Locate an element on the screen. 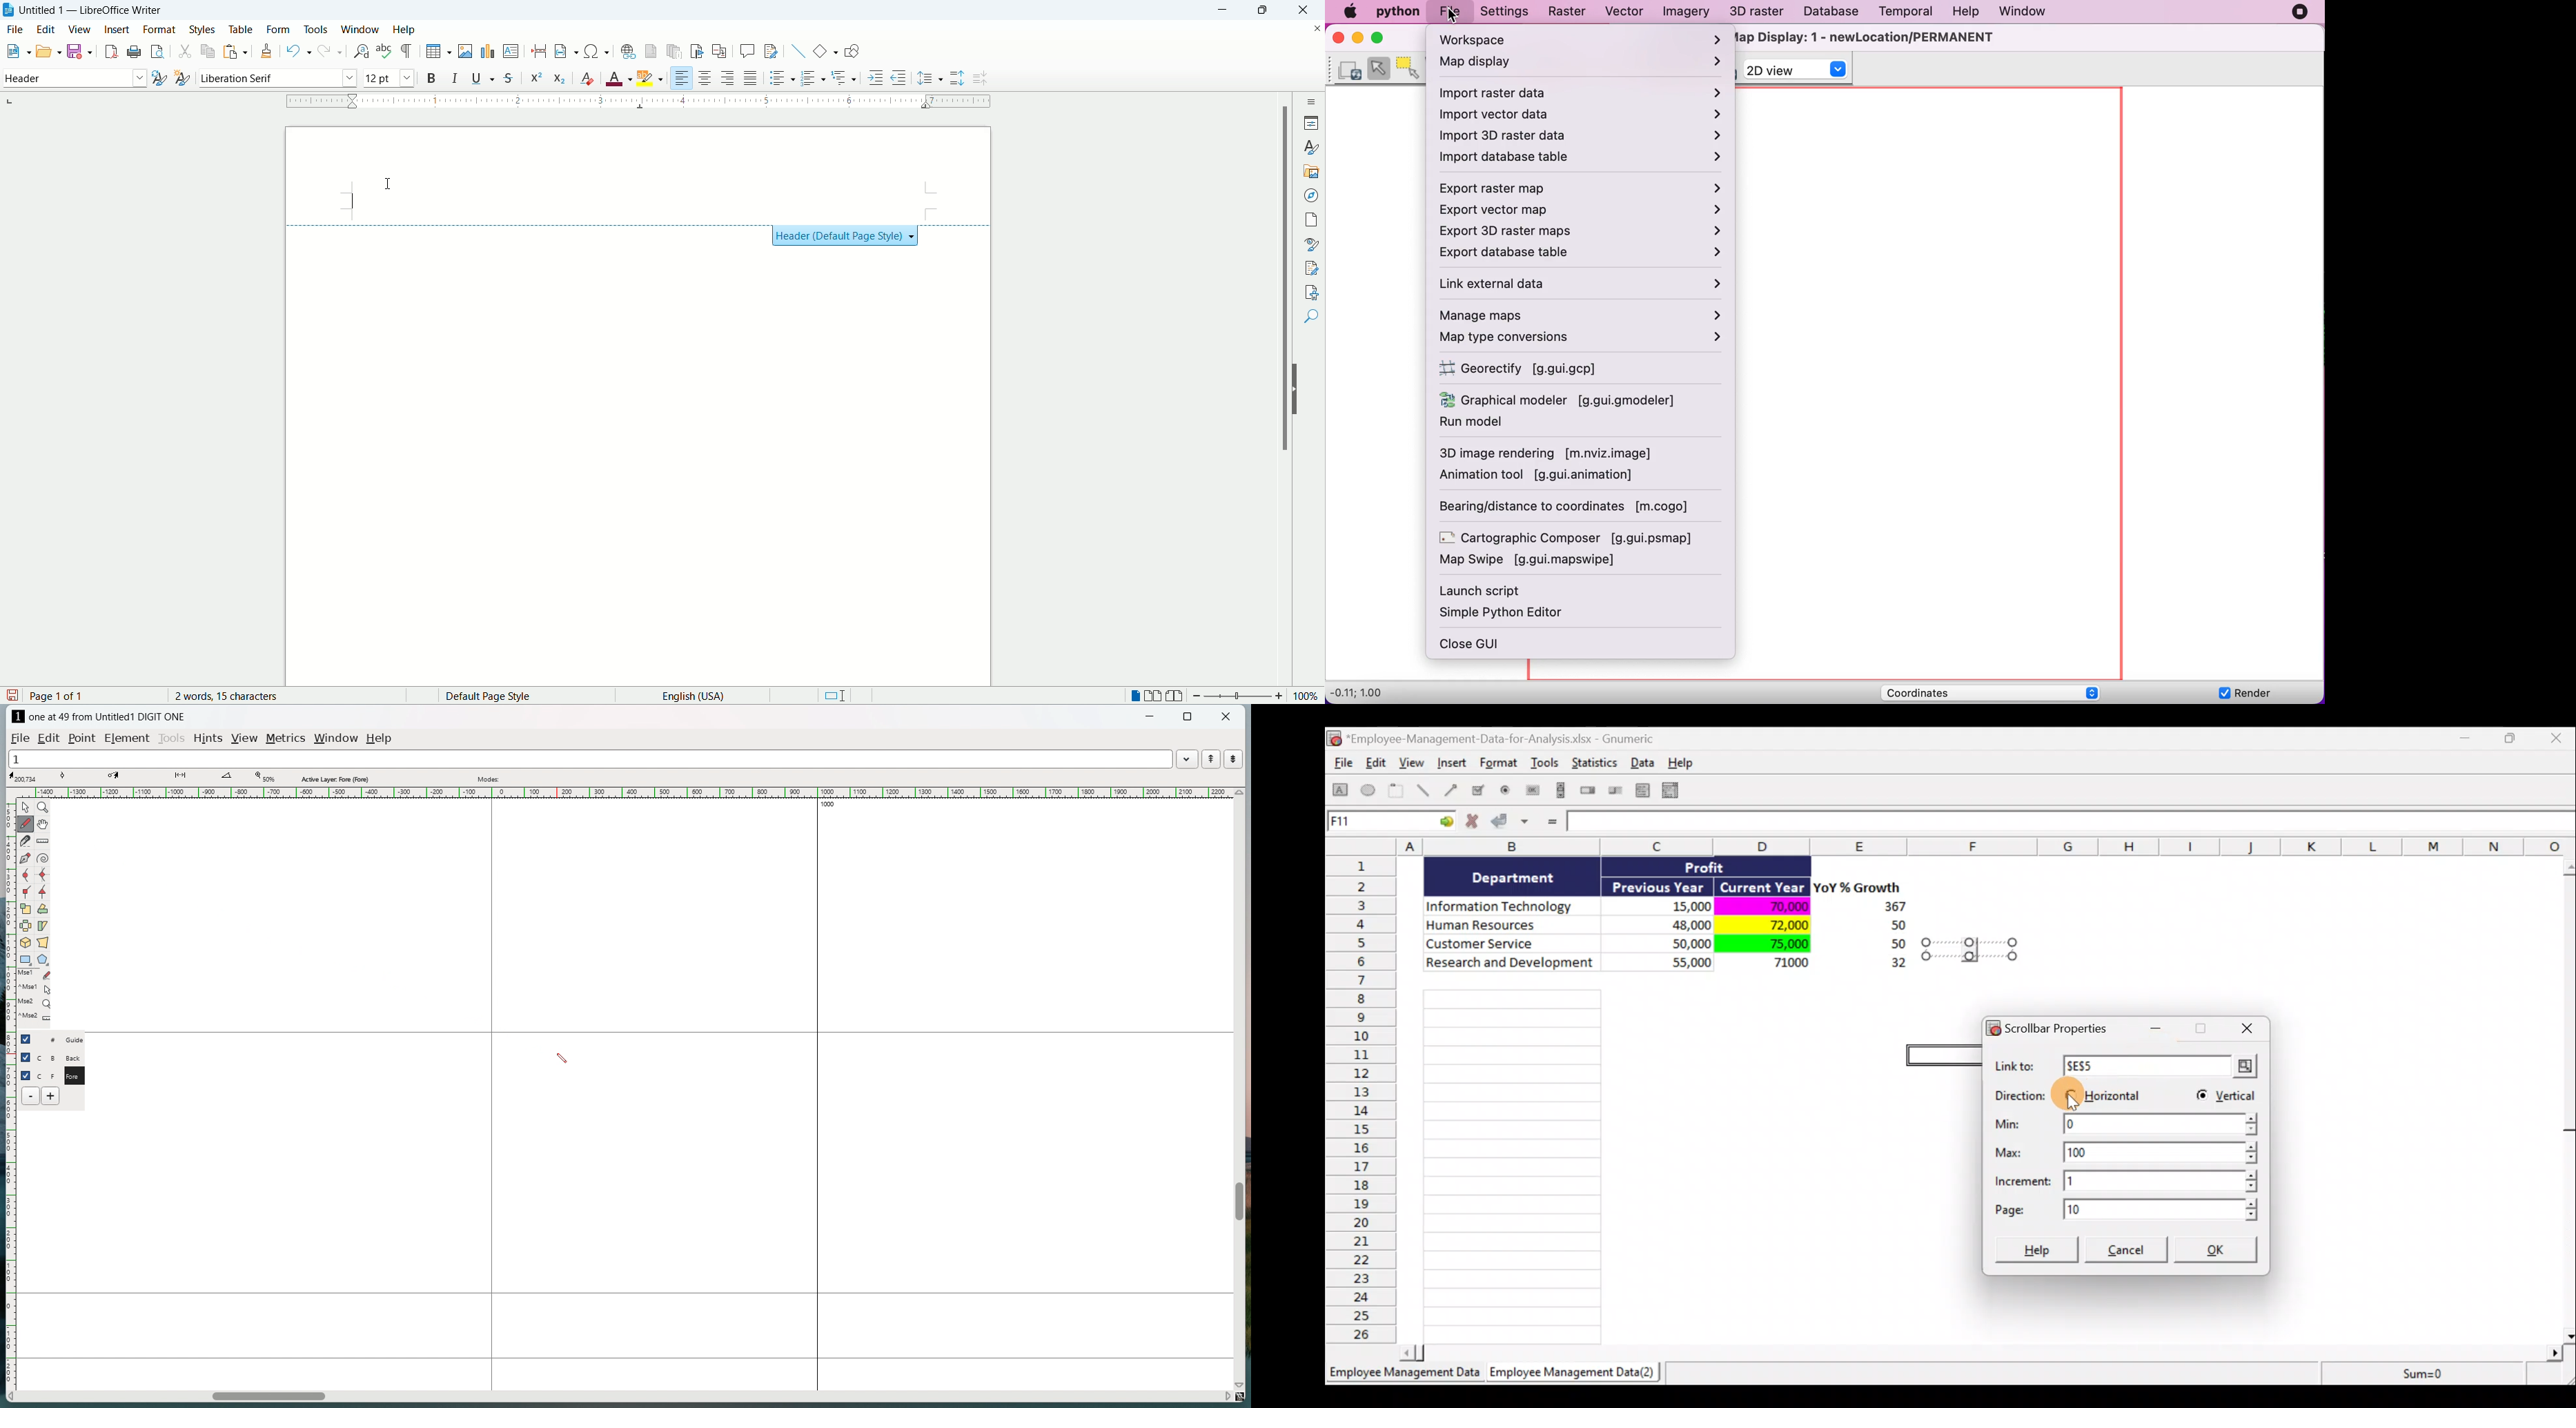 The width and height of the screenshot is (2576, 1428). Columns is located at coordinates (1955, 846).